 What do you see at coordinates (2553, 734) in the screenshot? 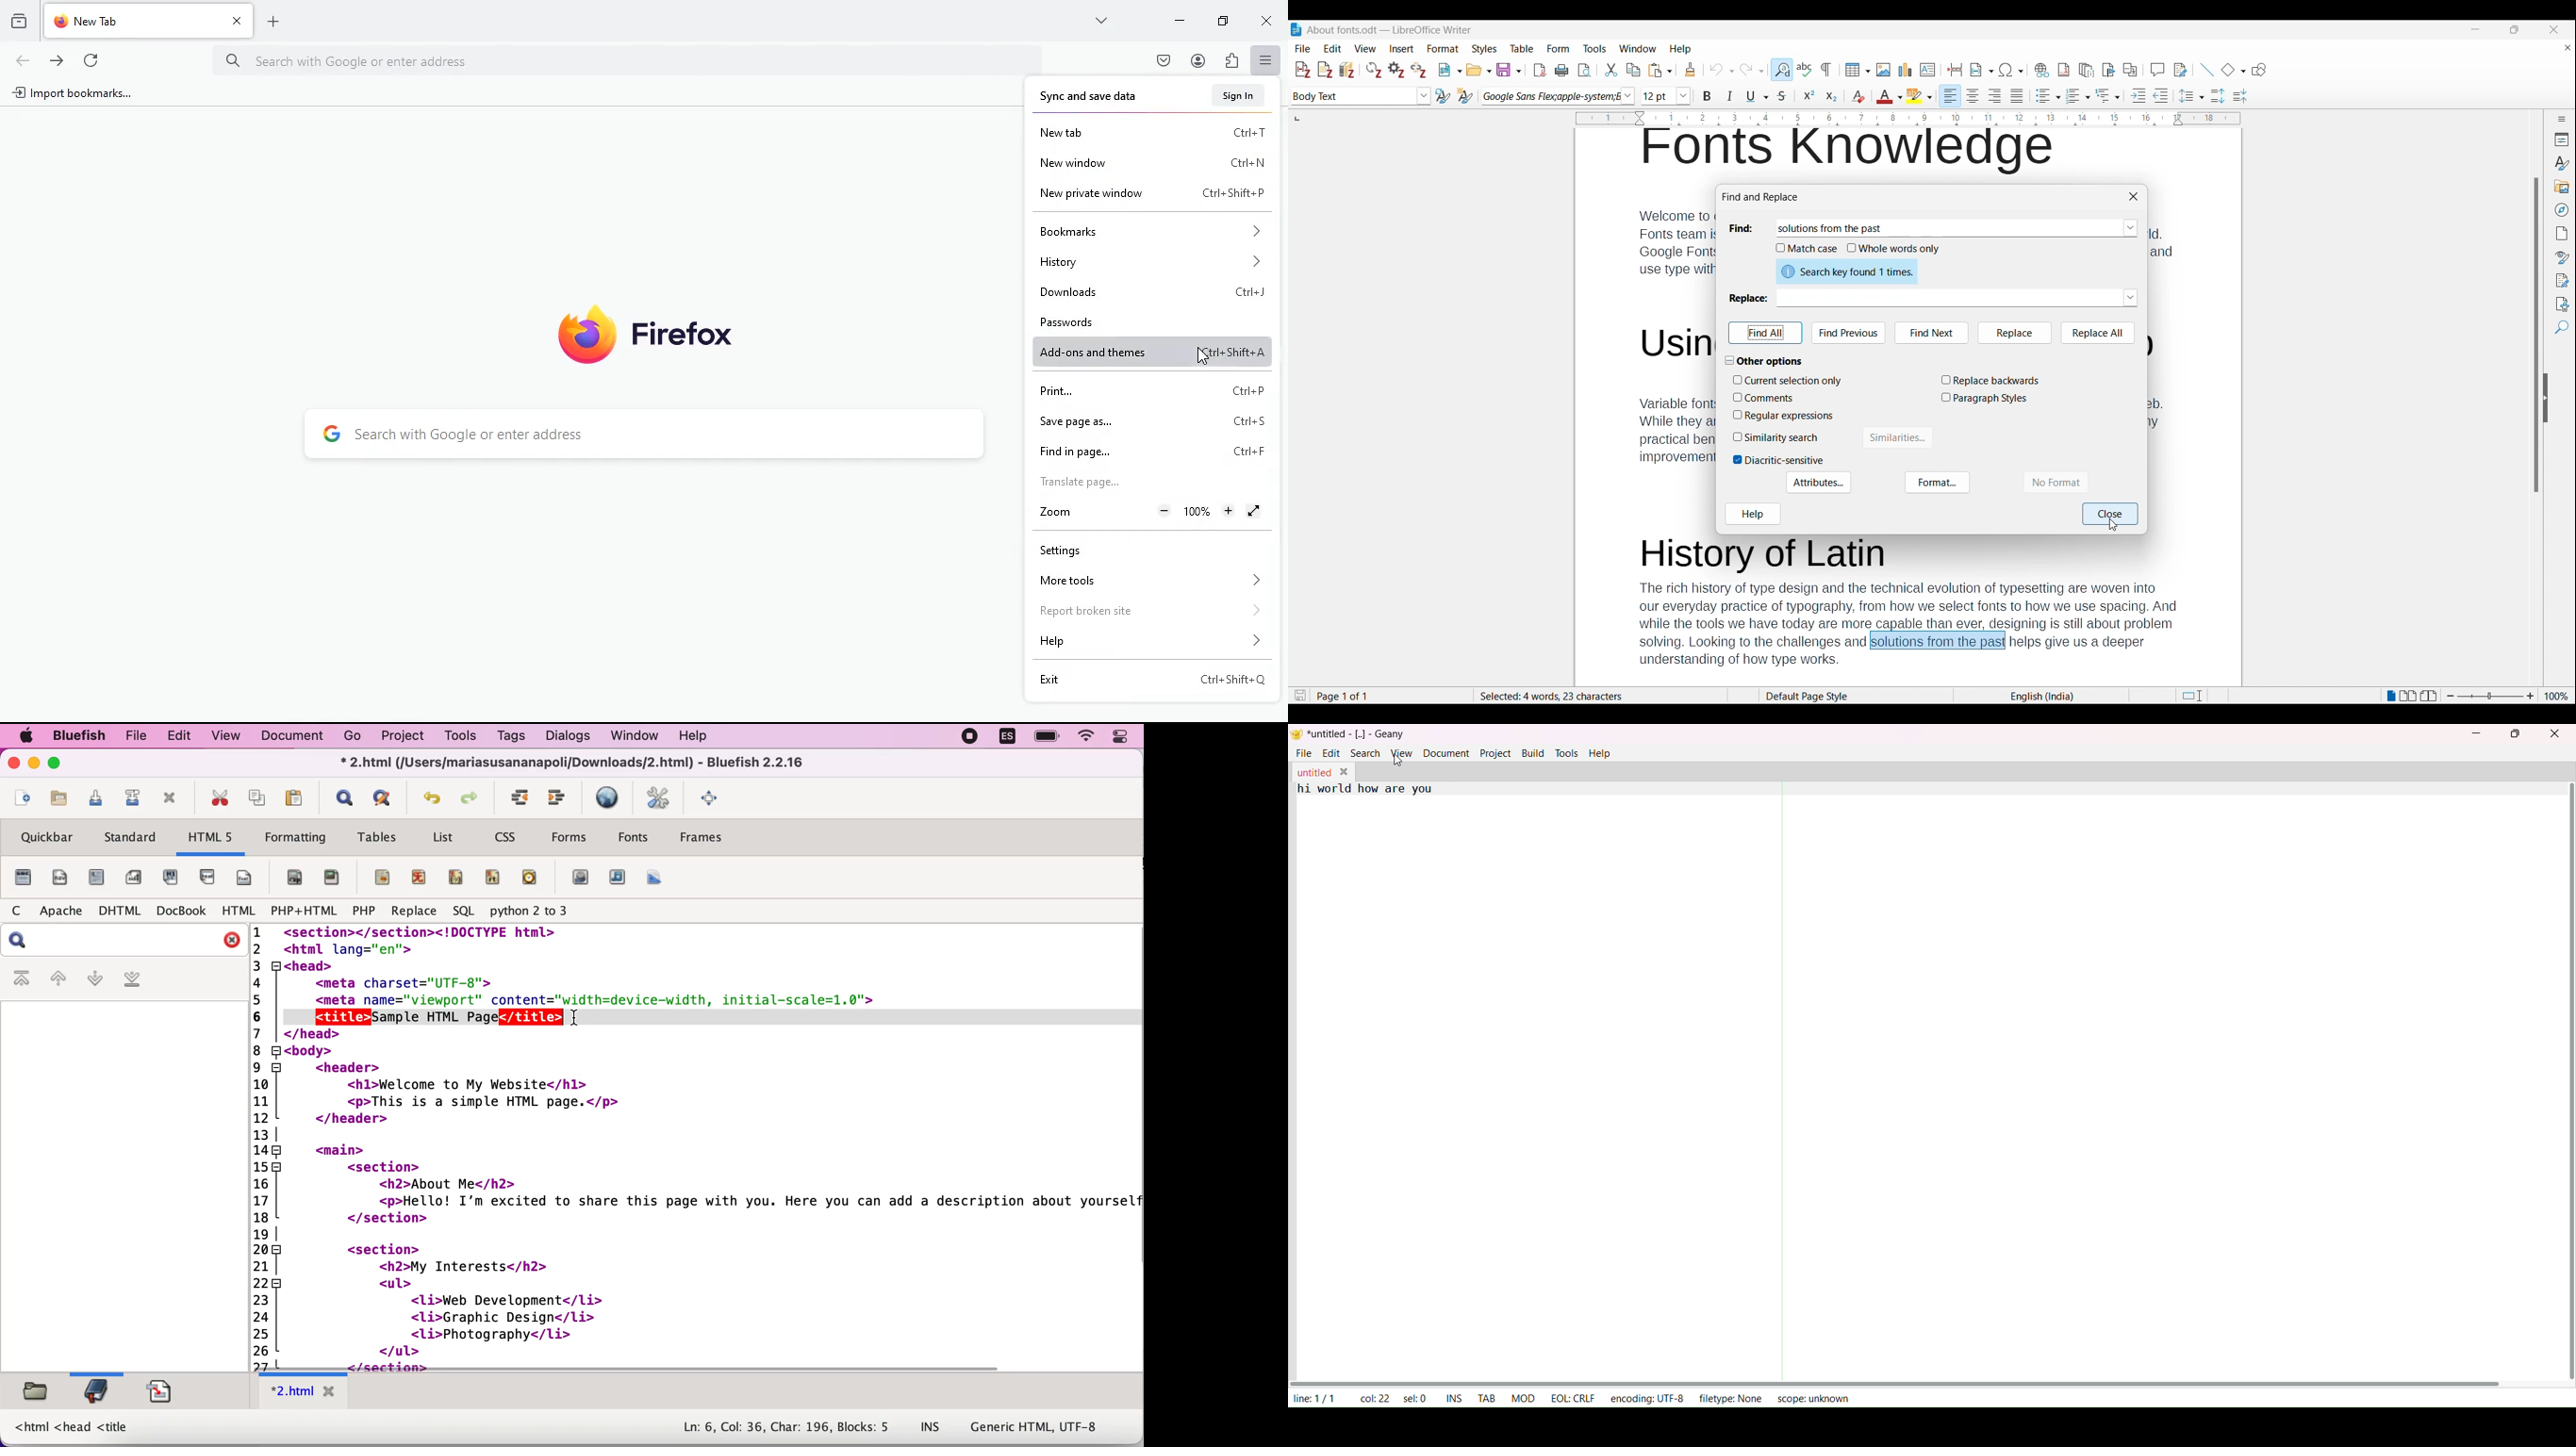
I see `close` at bounding box center [2553, 734].